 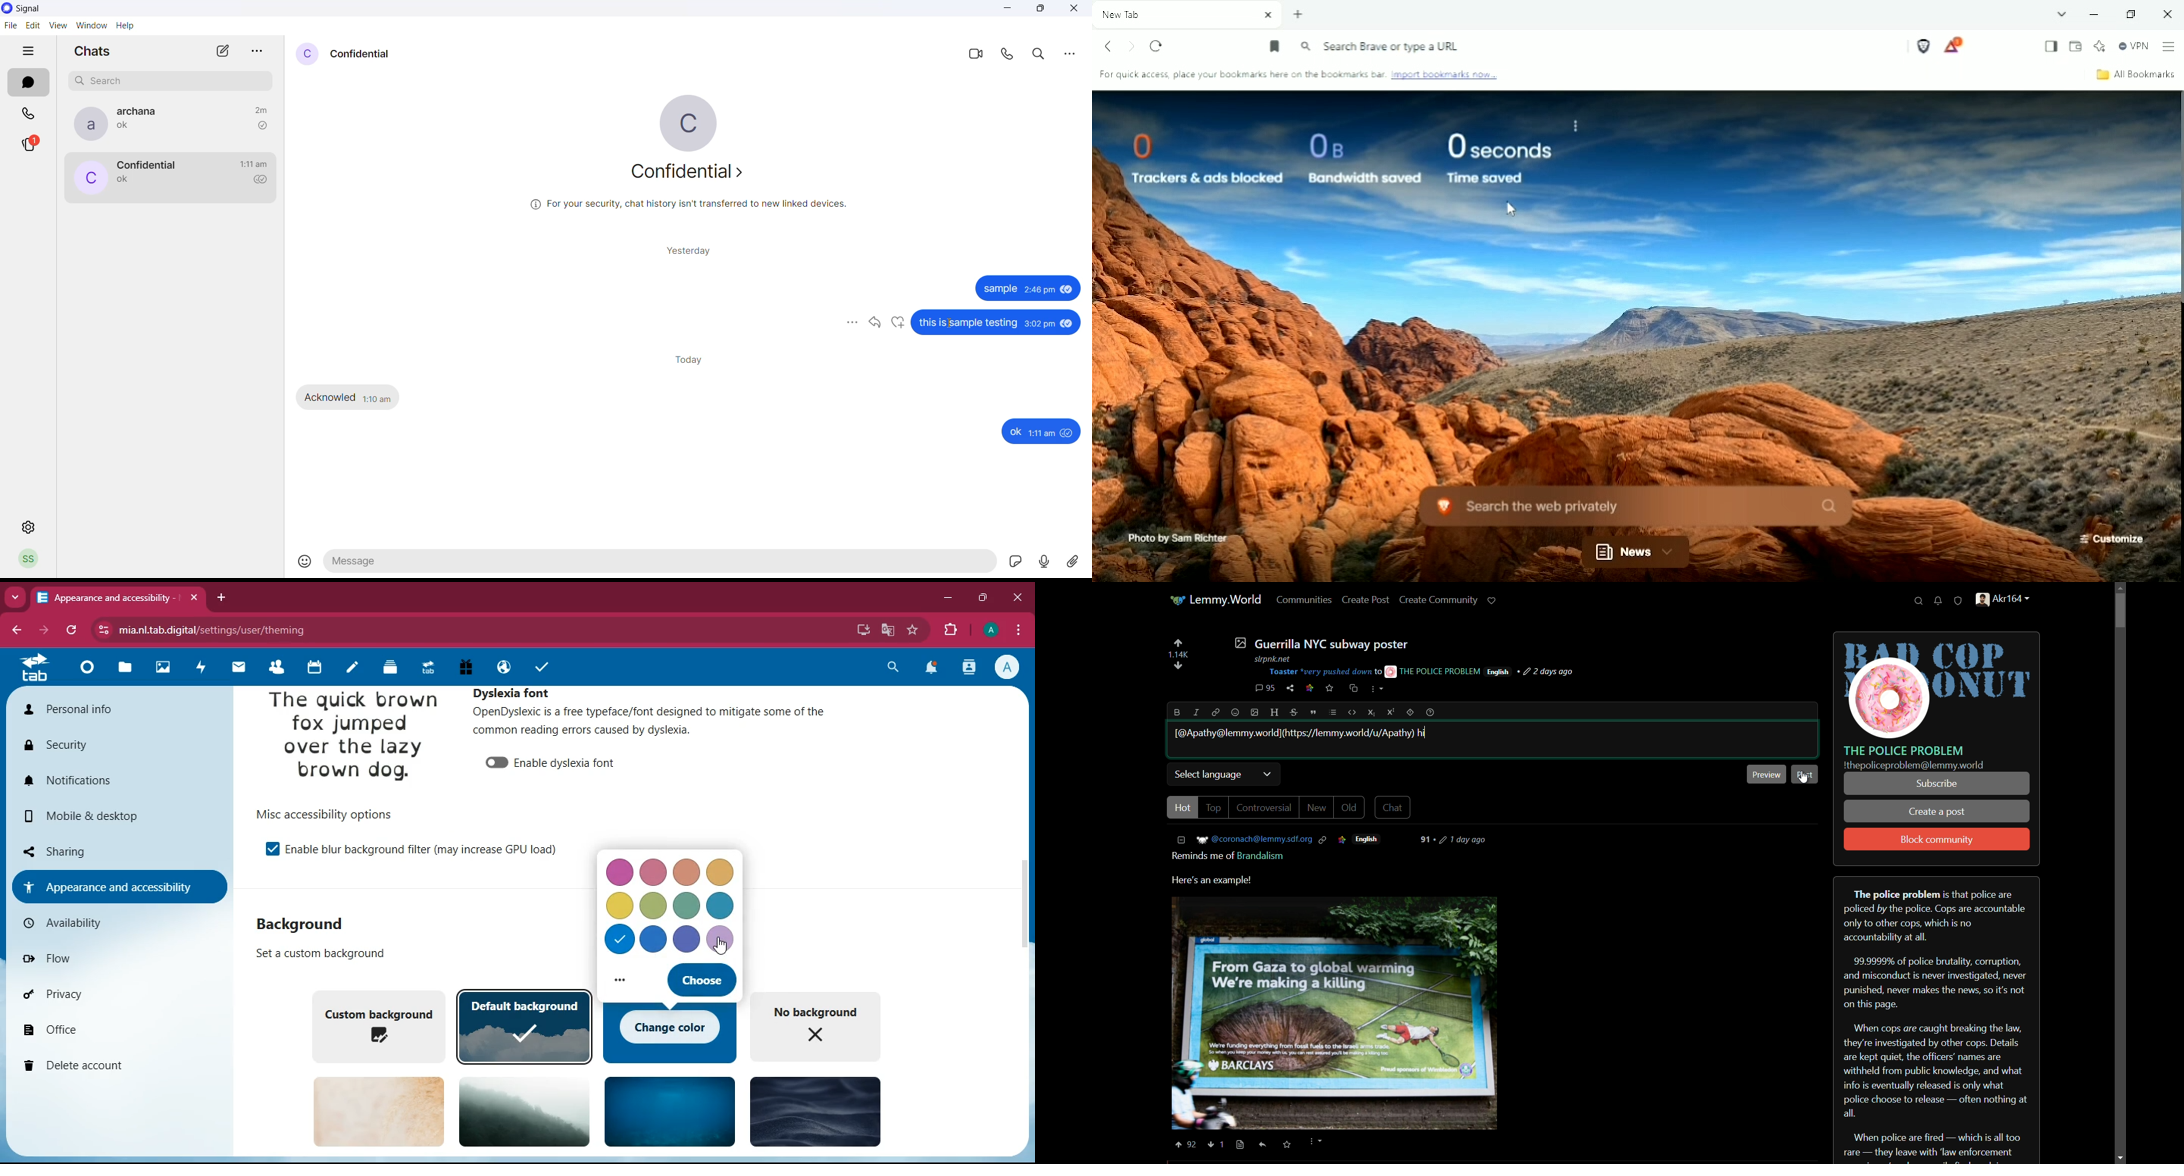 I want to click on text cursor, so click(x=1427, y=732).